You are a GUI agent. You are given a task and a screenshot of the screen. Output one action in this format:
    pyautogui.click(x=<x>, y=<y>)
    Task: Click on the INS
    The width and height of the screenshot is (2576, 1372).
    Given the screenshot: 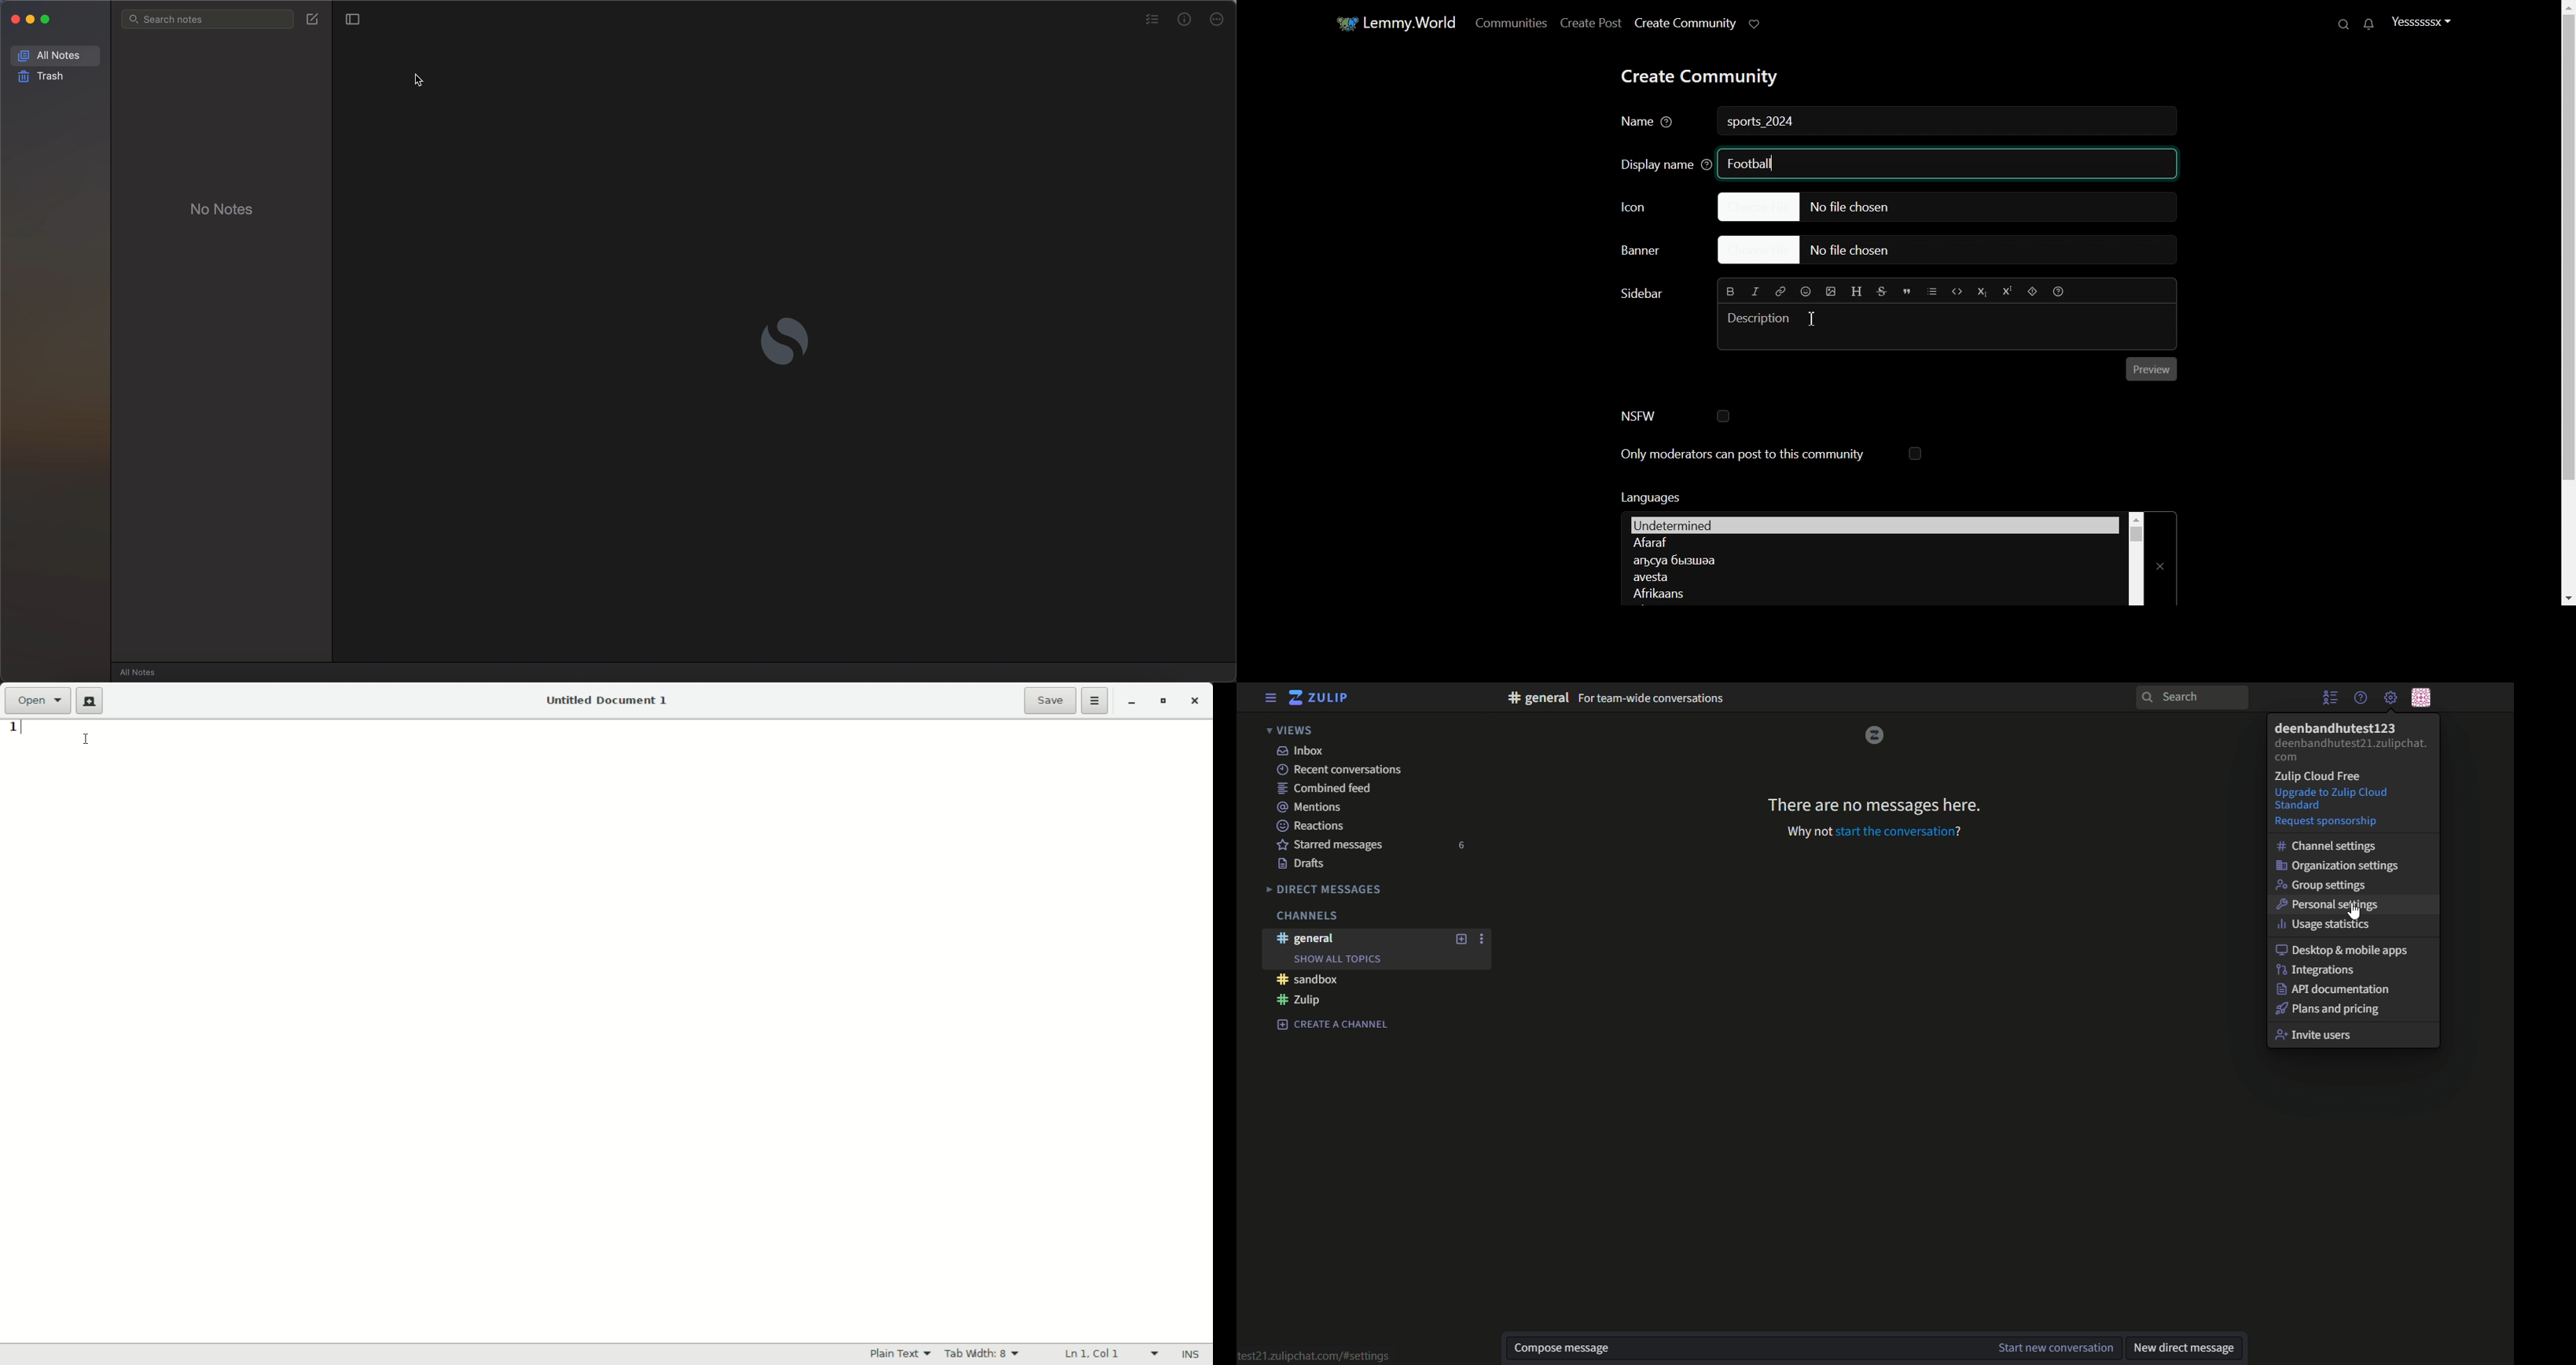 What is the action you would take?
    pyautogui.click(x=1192, y=1354)
    